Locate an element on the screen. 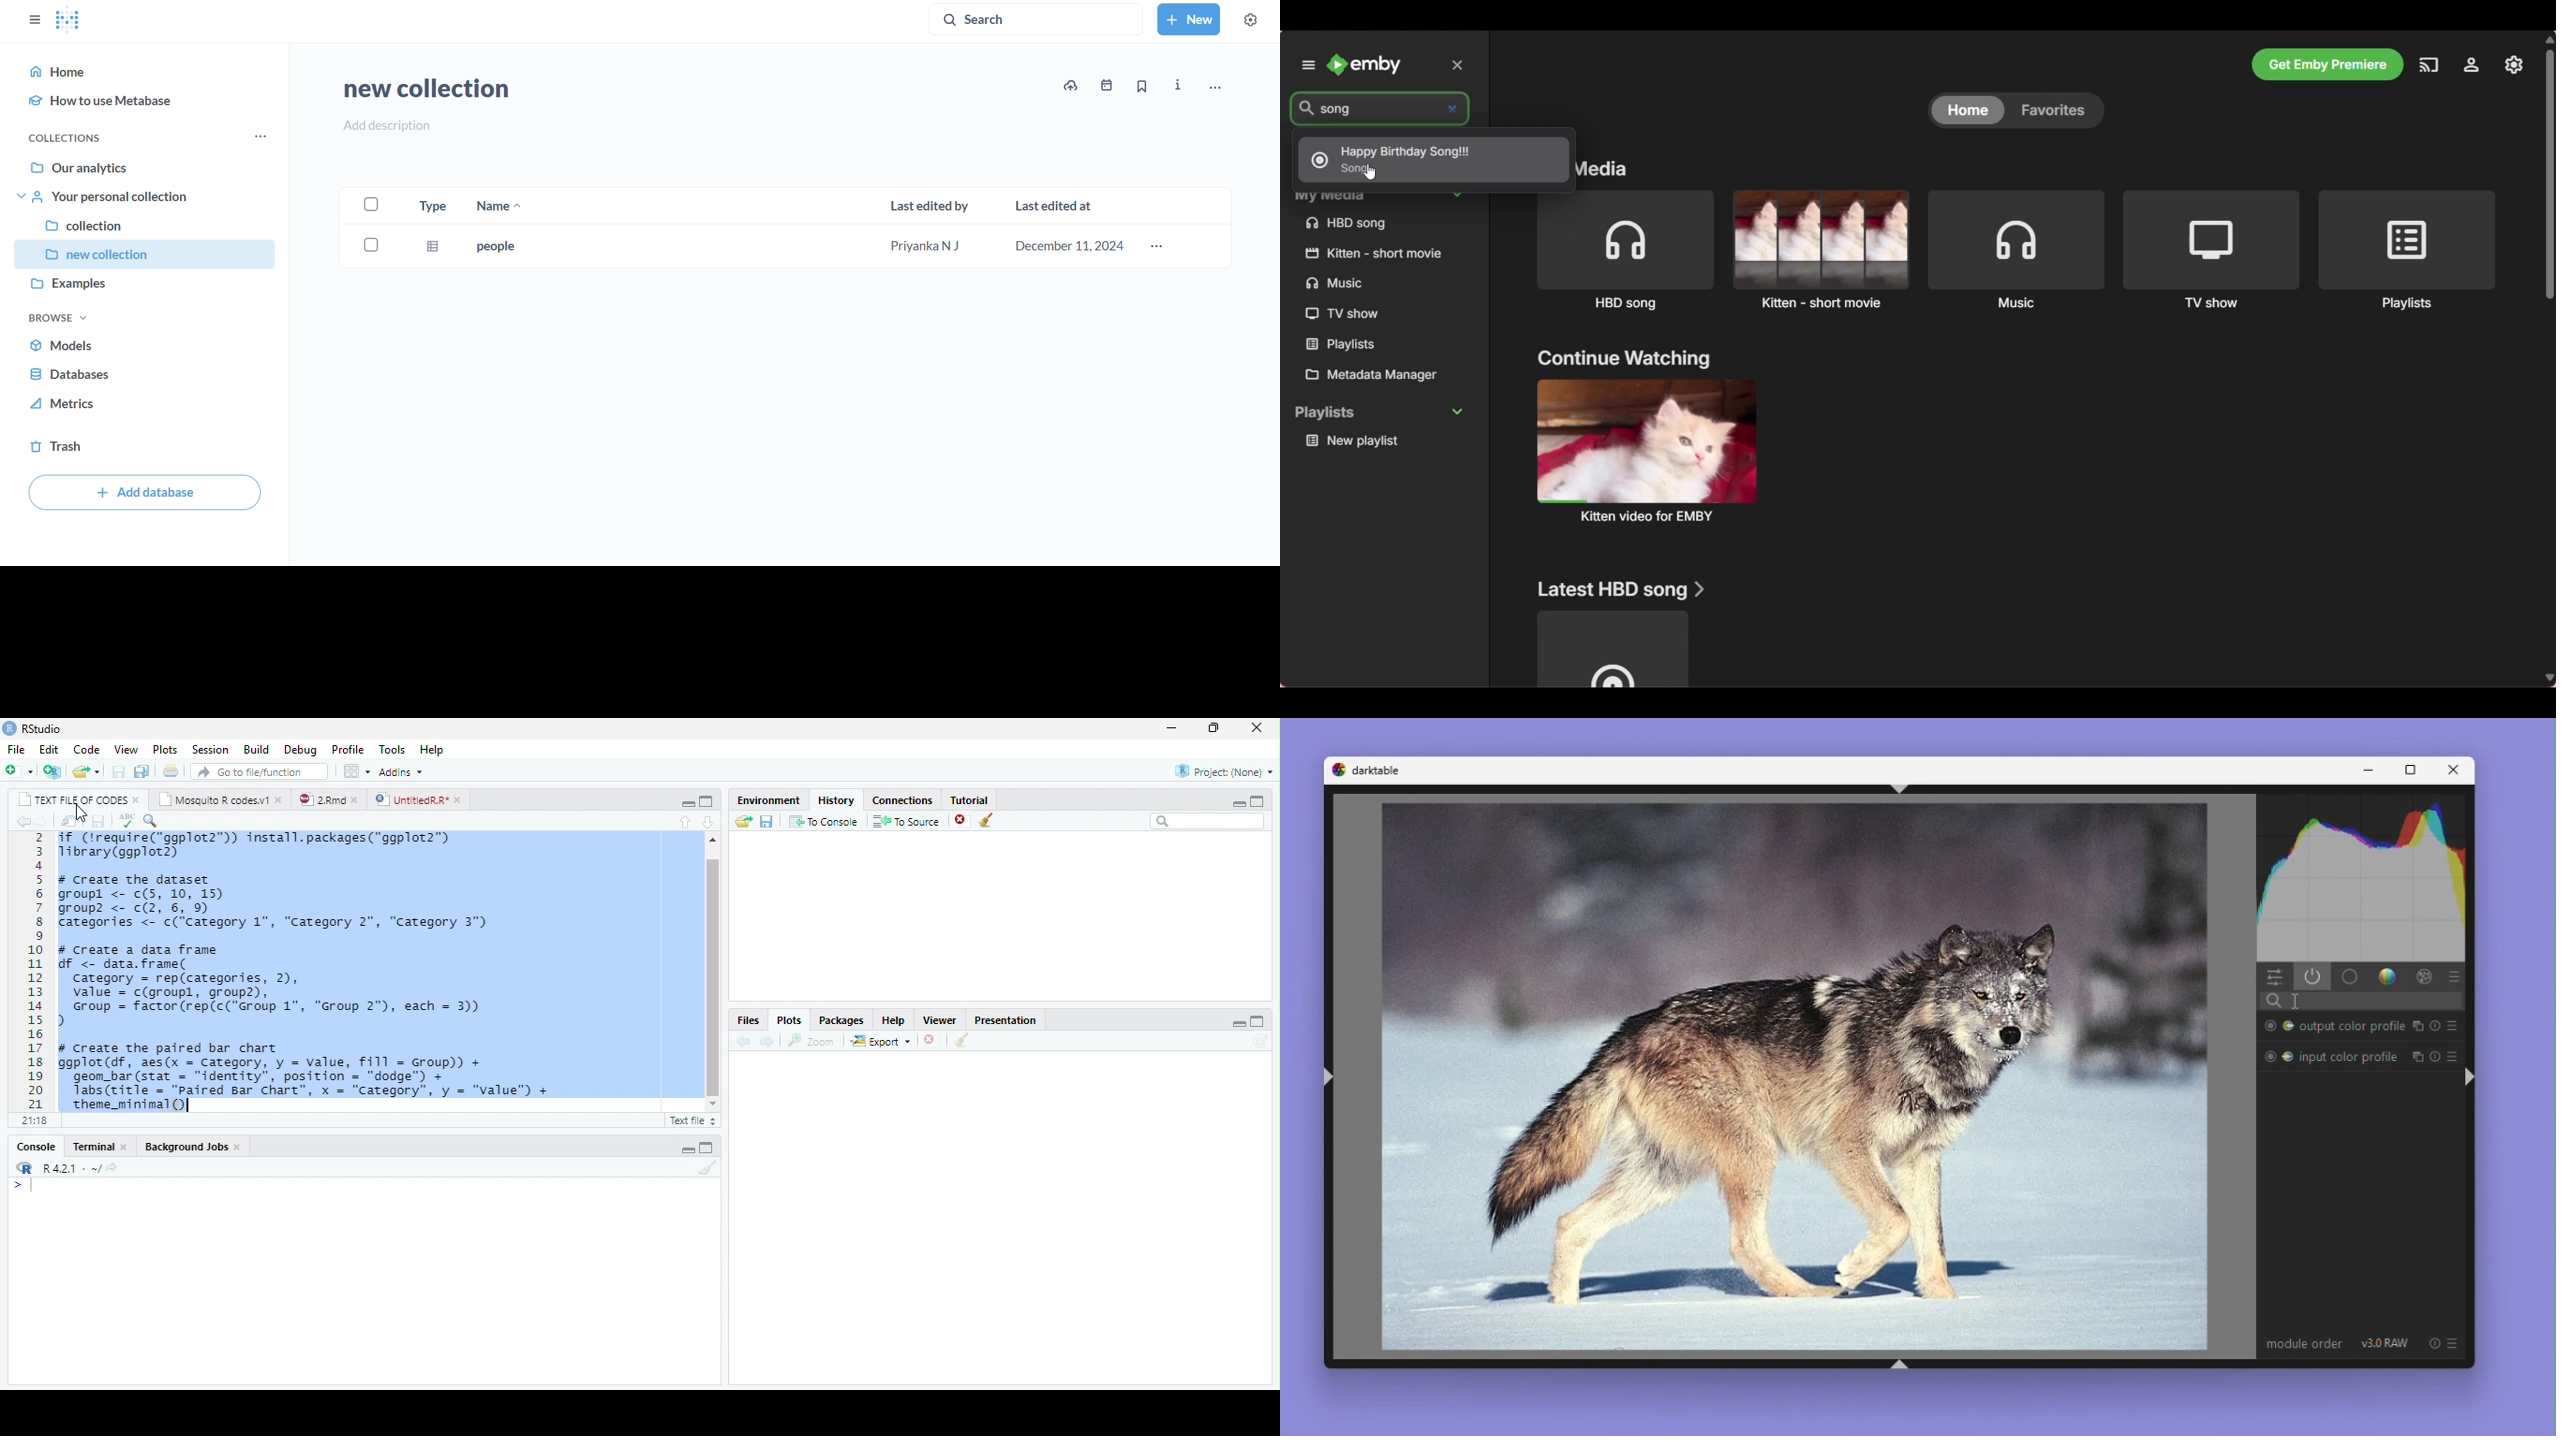 Image resolution: width=2576 pixels, height=1456 pixels. viewer is located at coordinates (940, 1020).